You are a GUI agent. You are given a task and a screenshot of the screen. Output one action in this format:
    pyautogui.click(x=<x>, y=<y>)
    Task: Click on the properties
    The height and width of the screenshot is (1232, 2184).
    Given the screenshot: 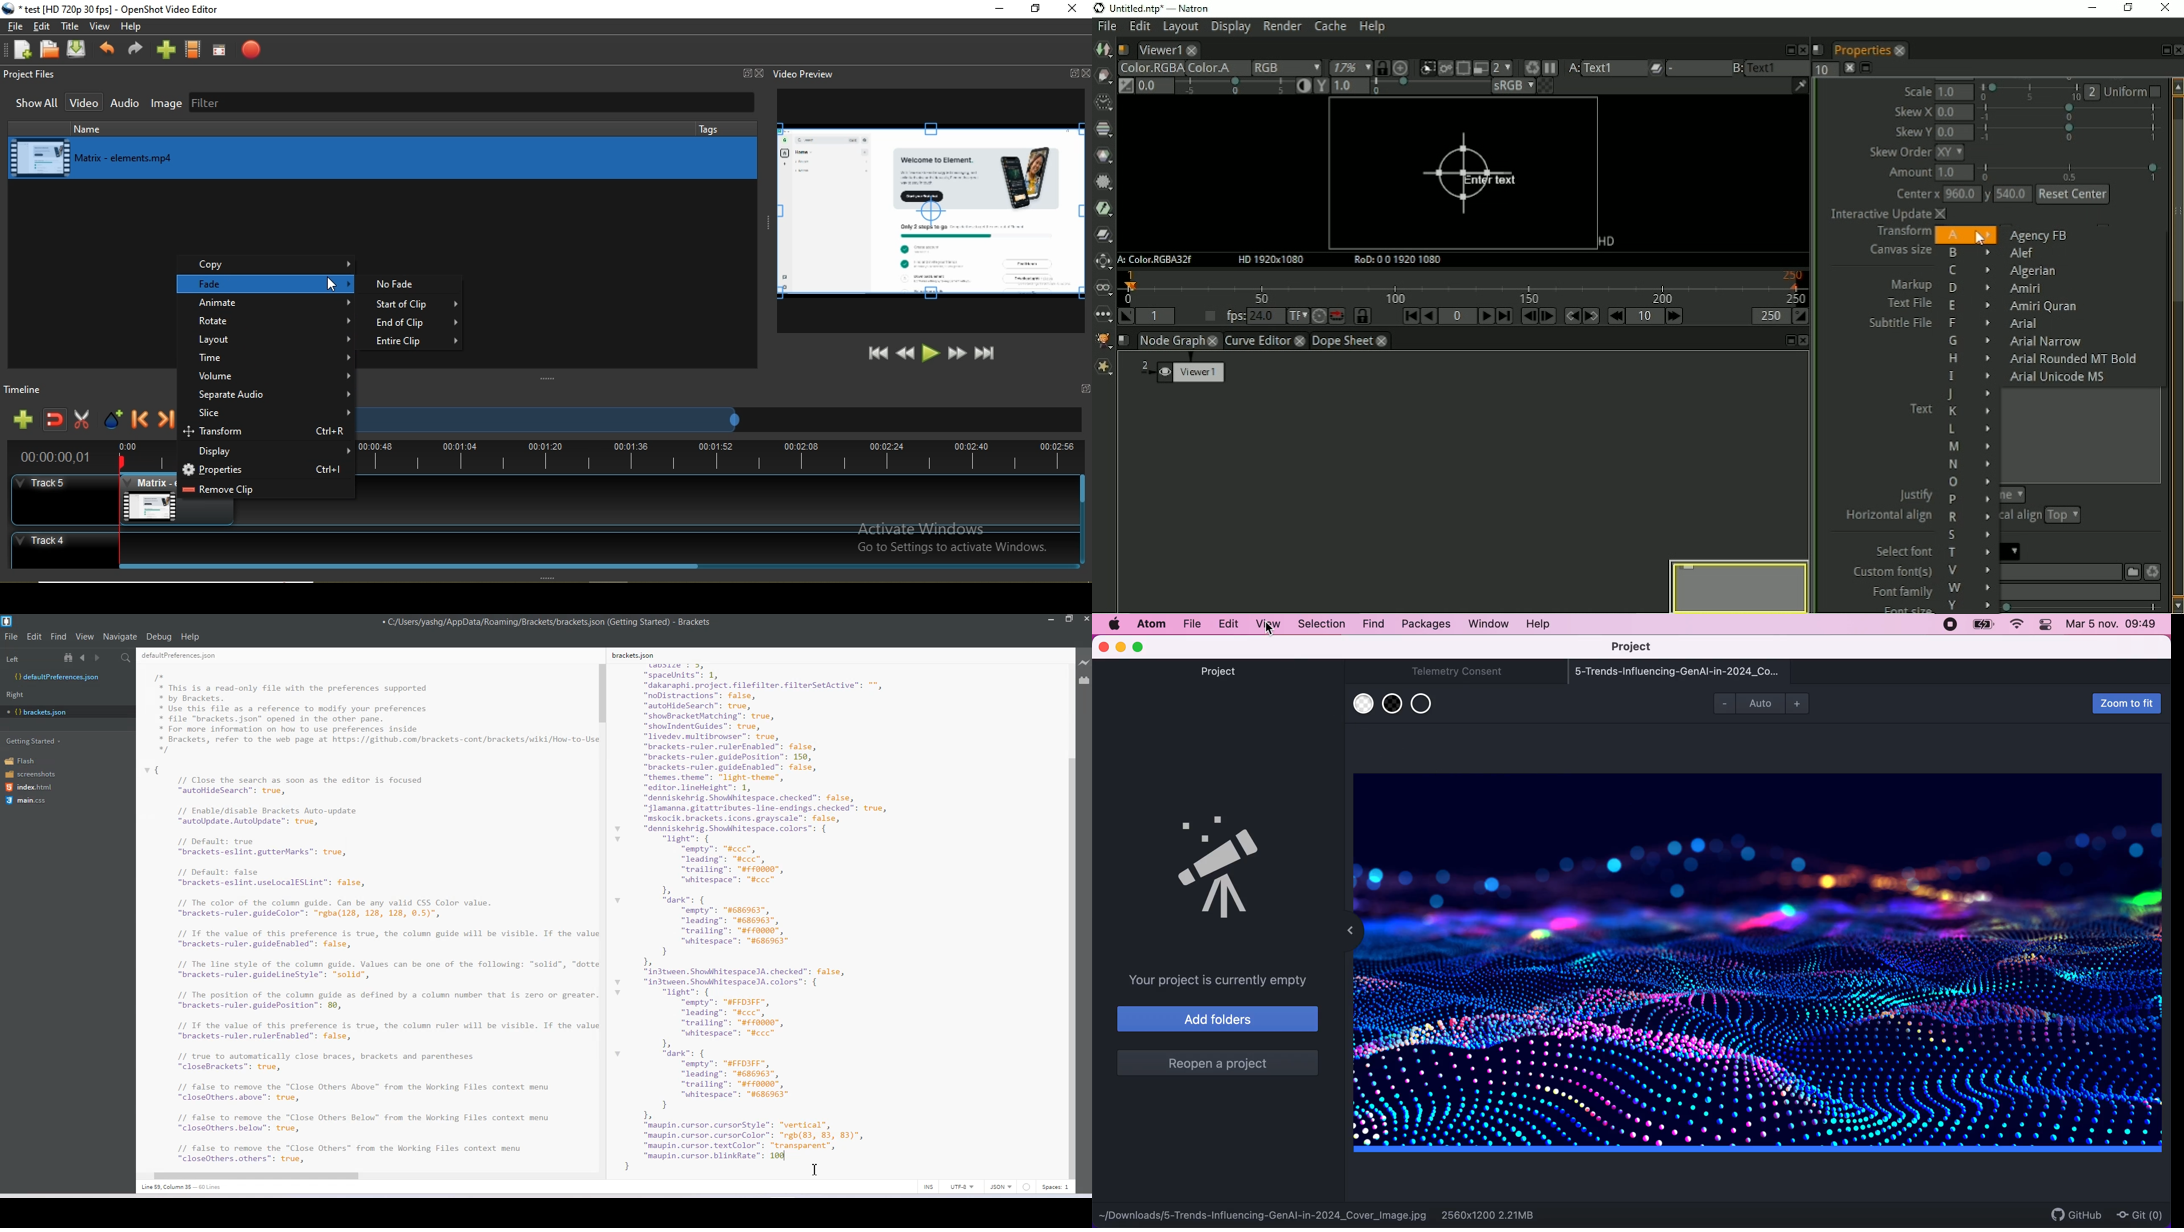 What is the action you would take?
    pyautogui.click(x=264, y=472)
    